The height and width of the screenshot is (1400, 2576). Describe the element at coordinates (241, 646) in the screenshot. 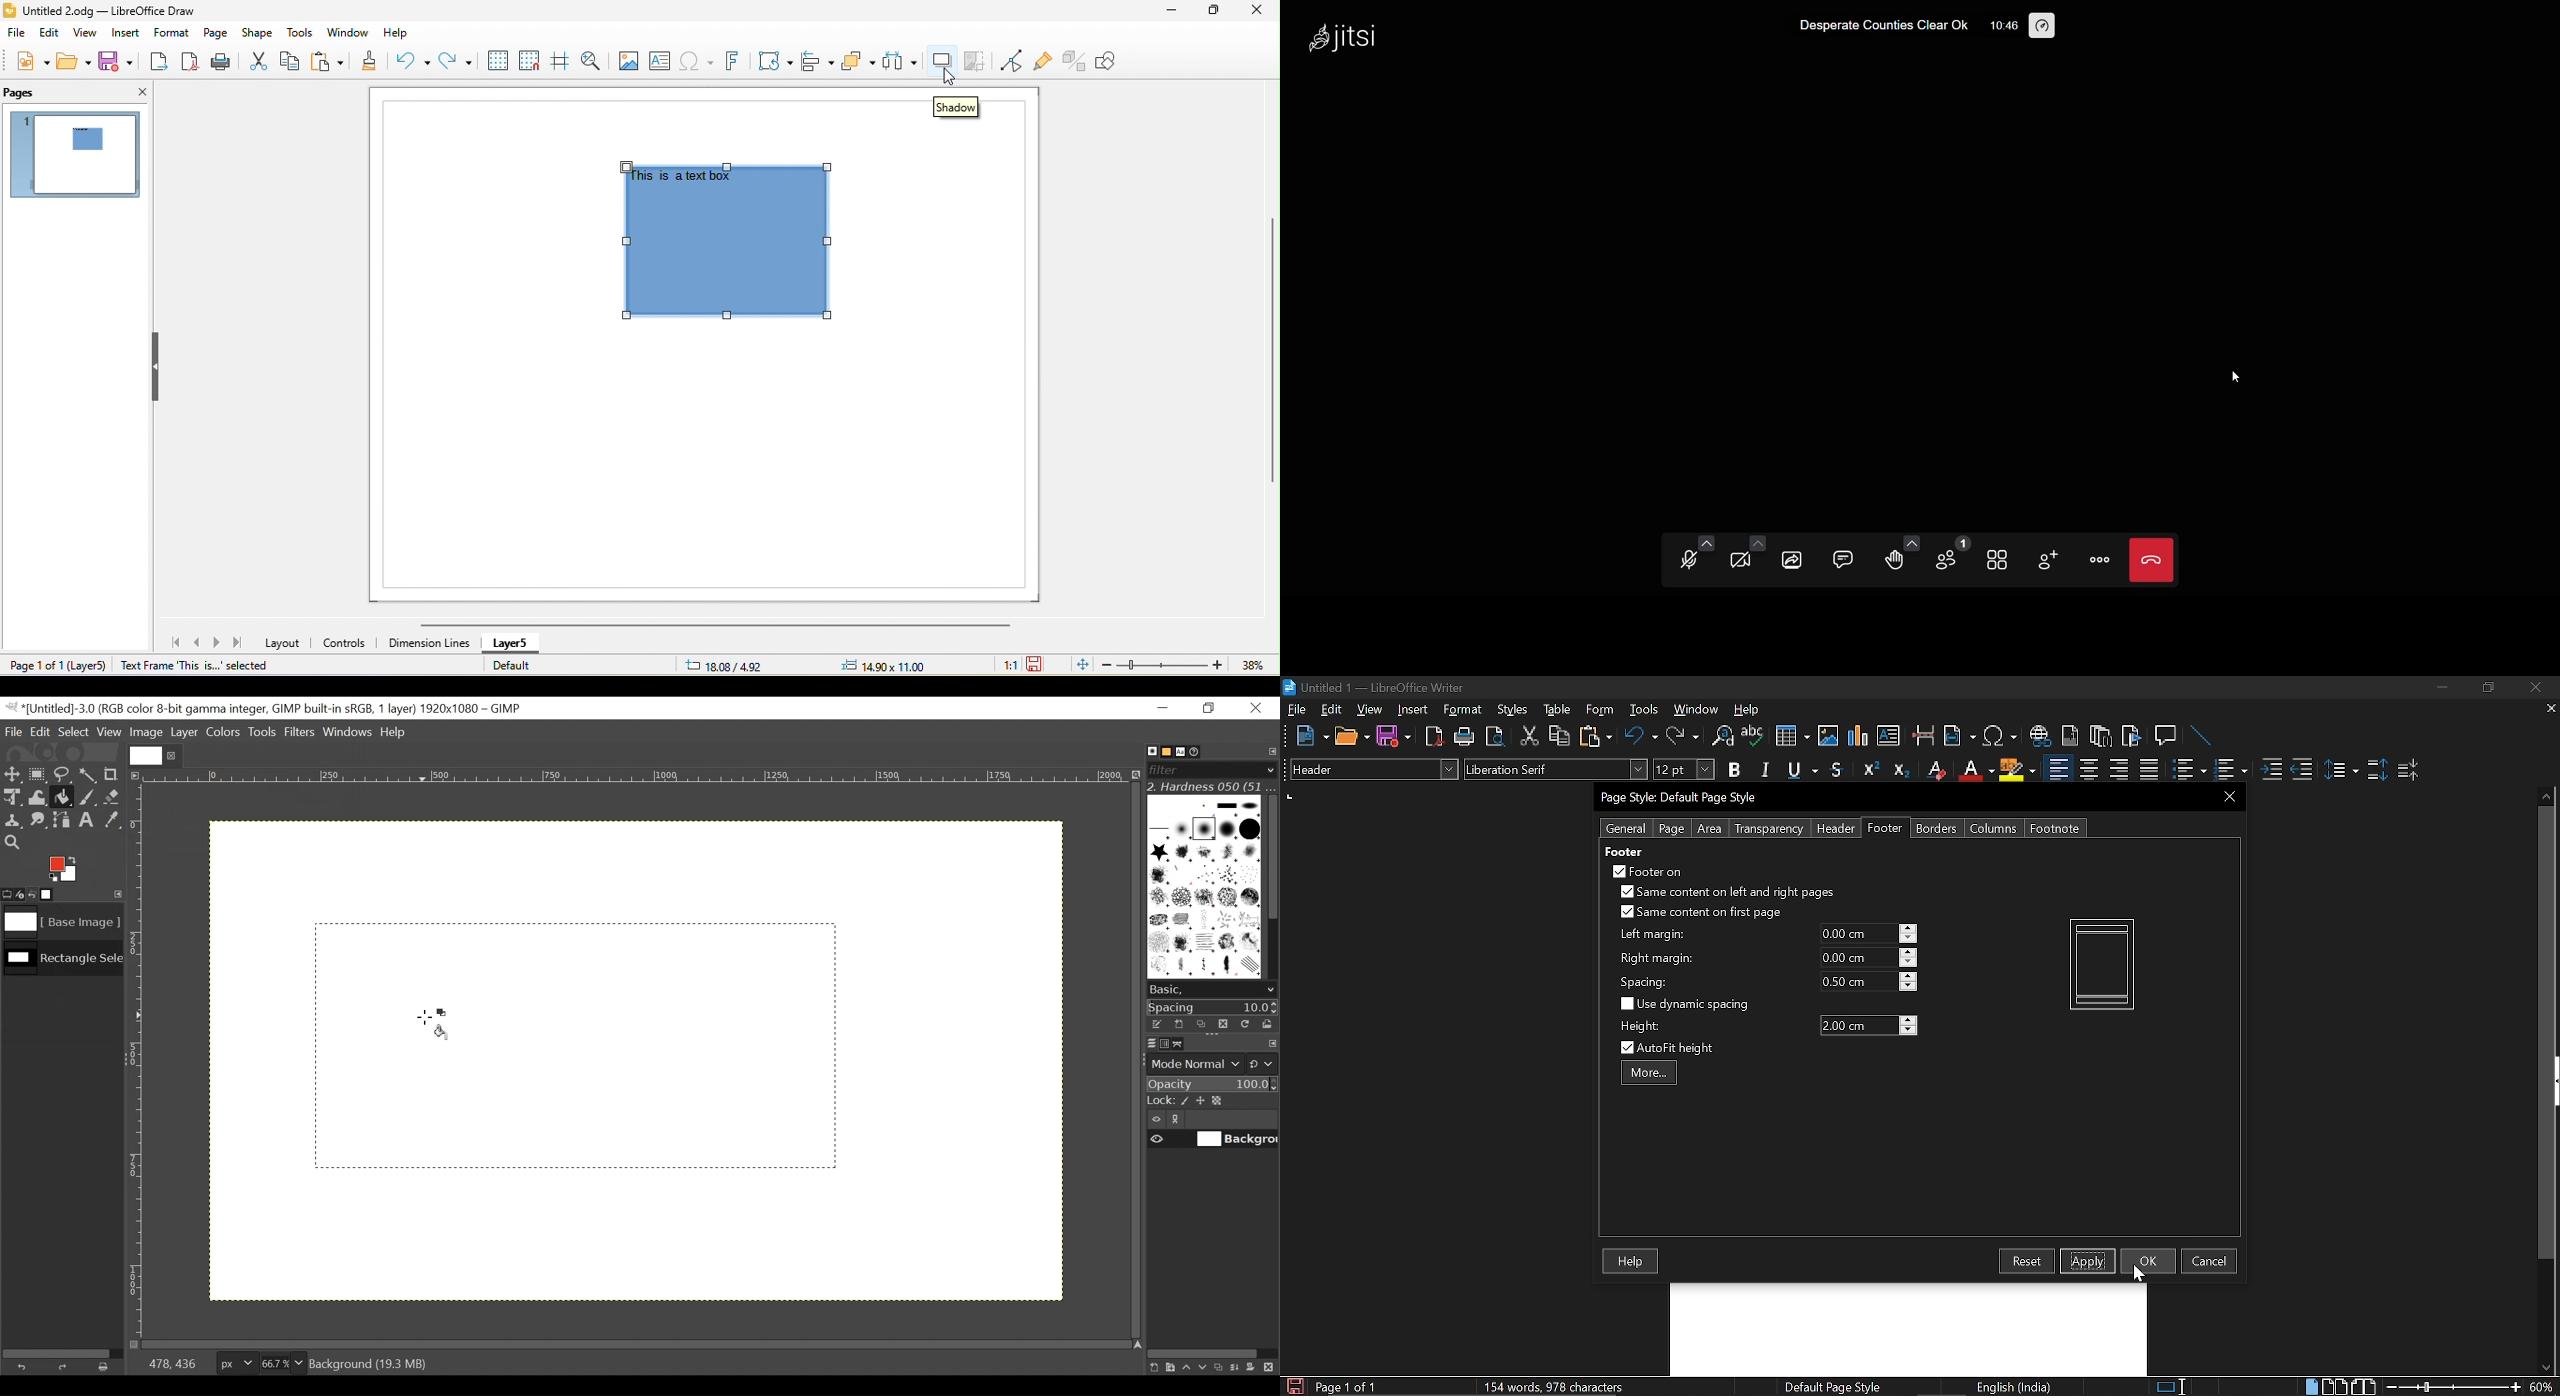

I see `last page` at that location.